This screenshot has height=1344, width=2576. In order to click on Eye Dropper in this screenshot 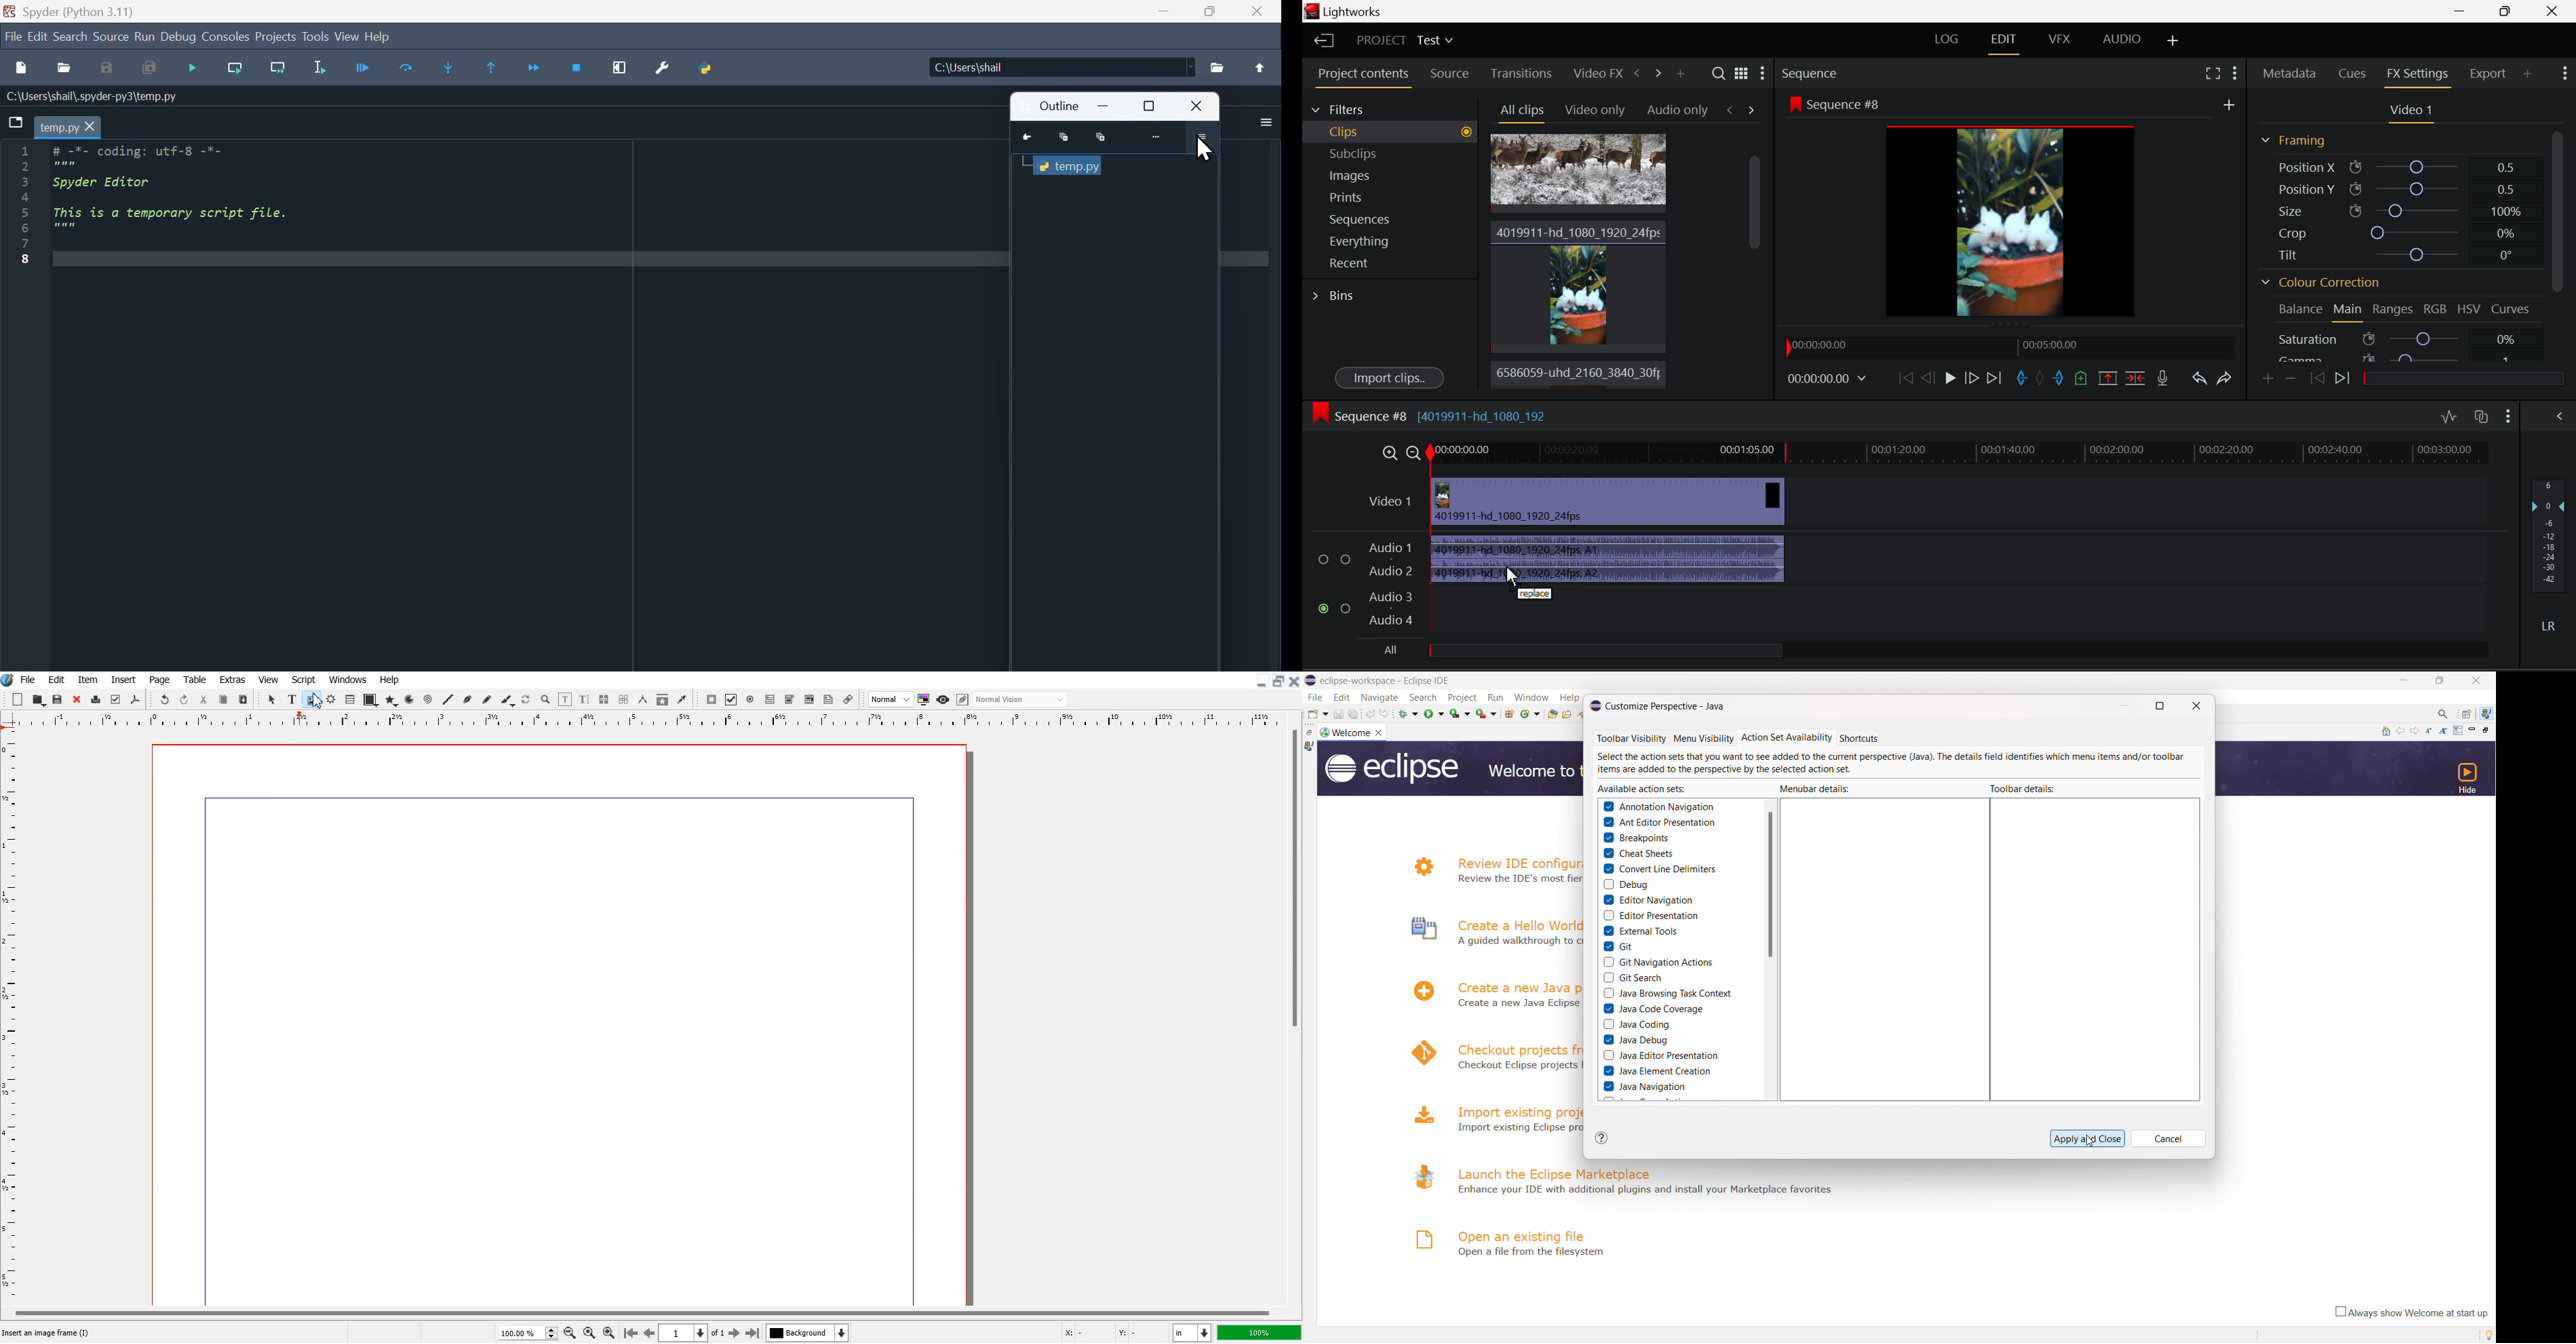, I will do `click(682, 699)`.